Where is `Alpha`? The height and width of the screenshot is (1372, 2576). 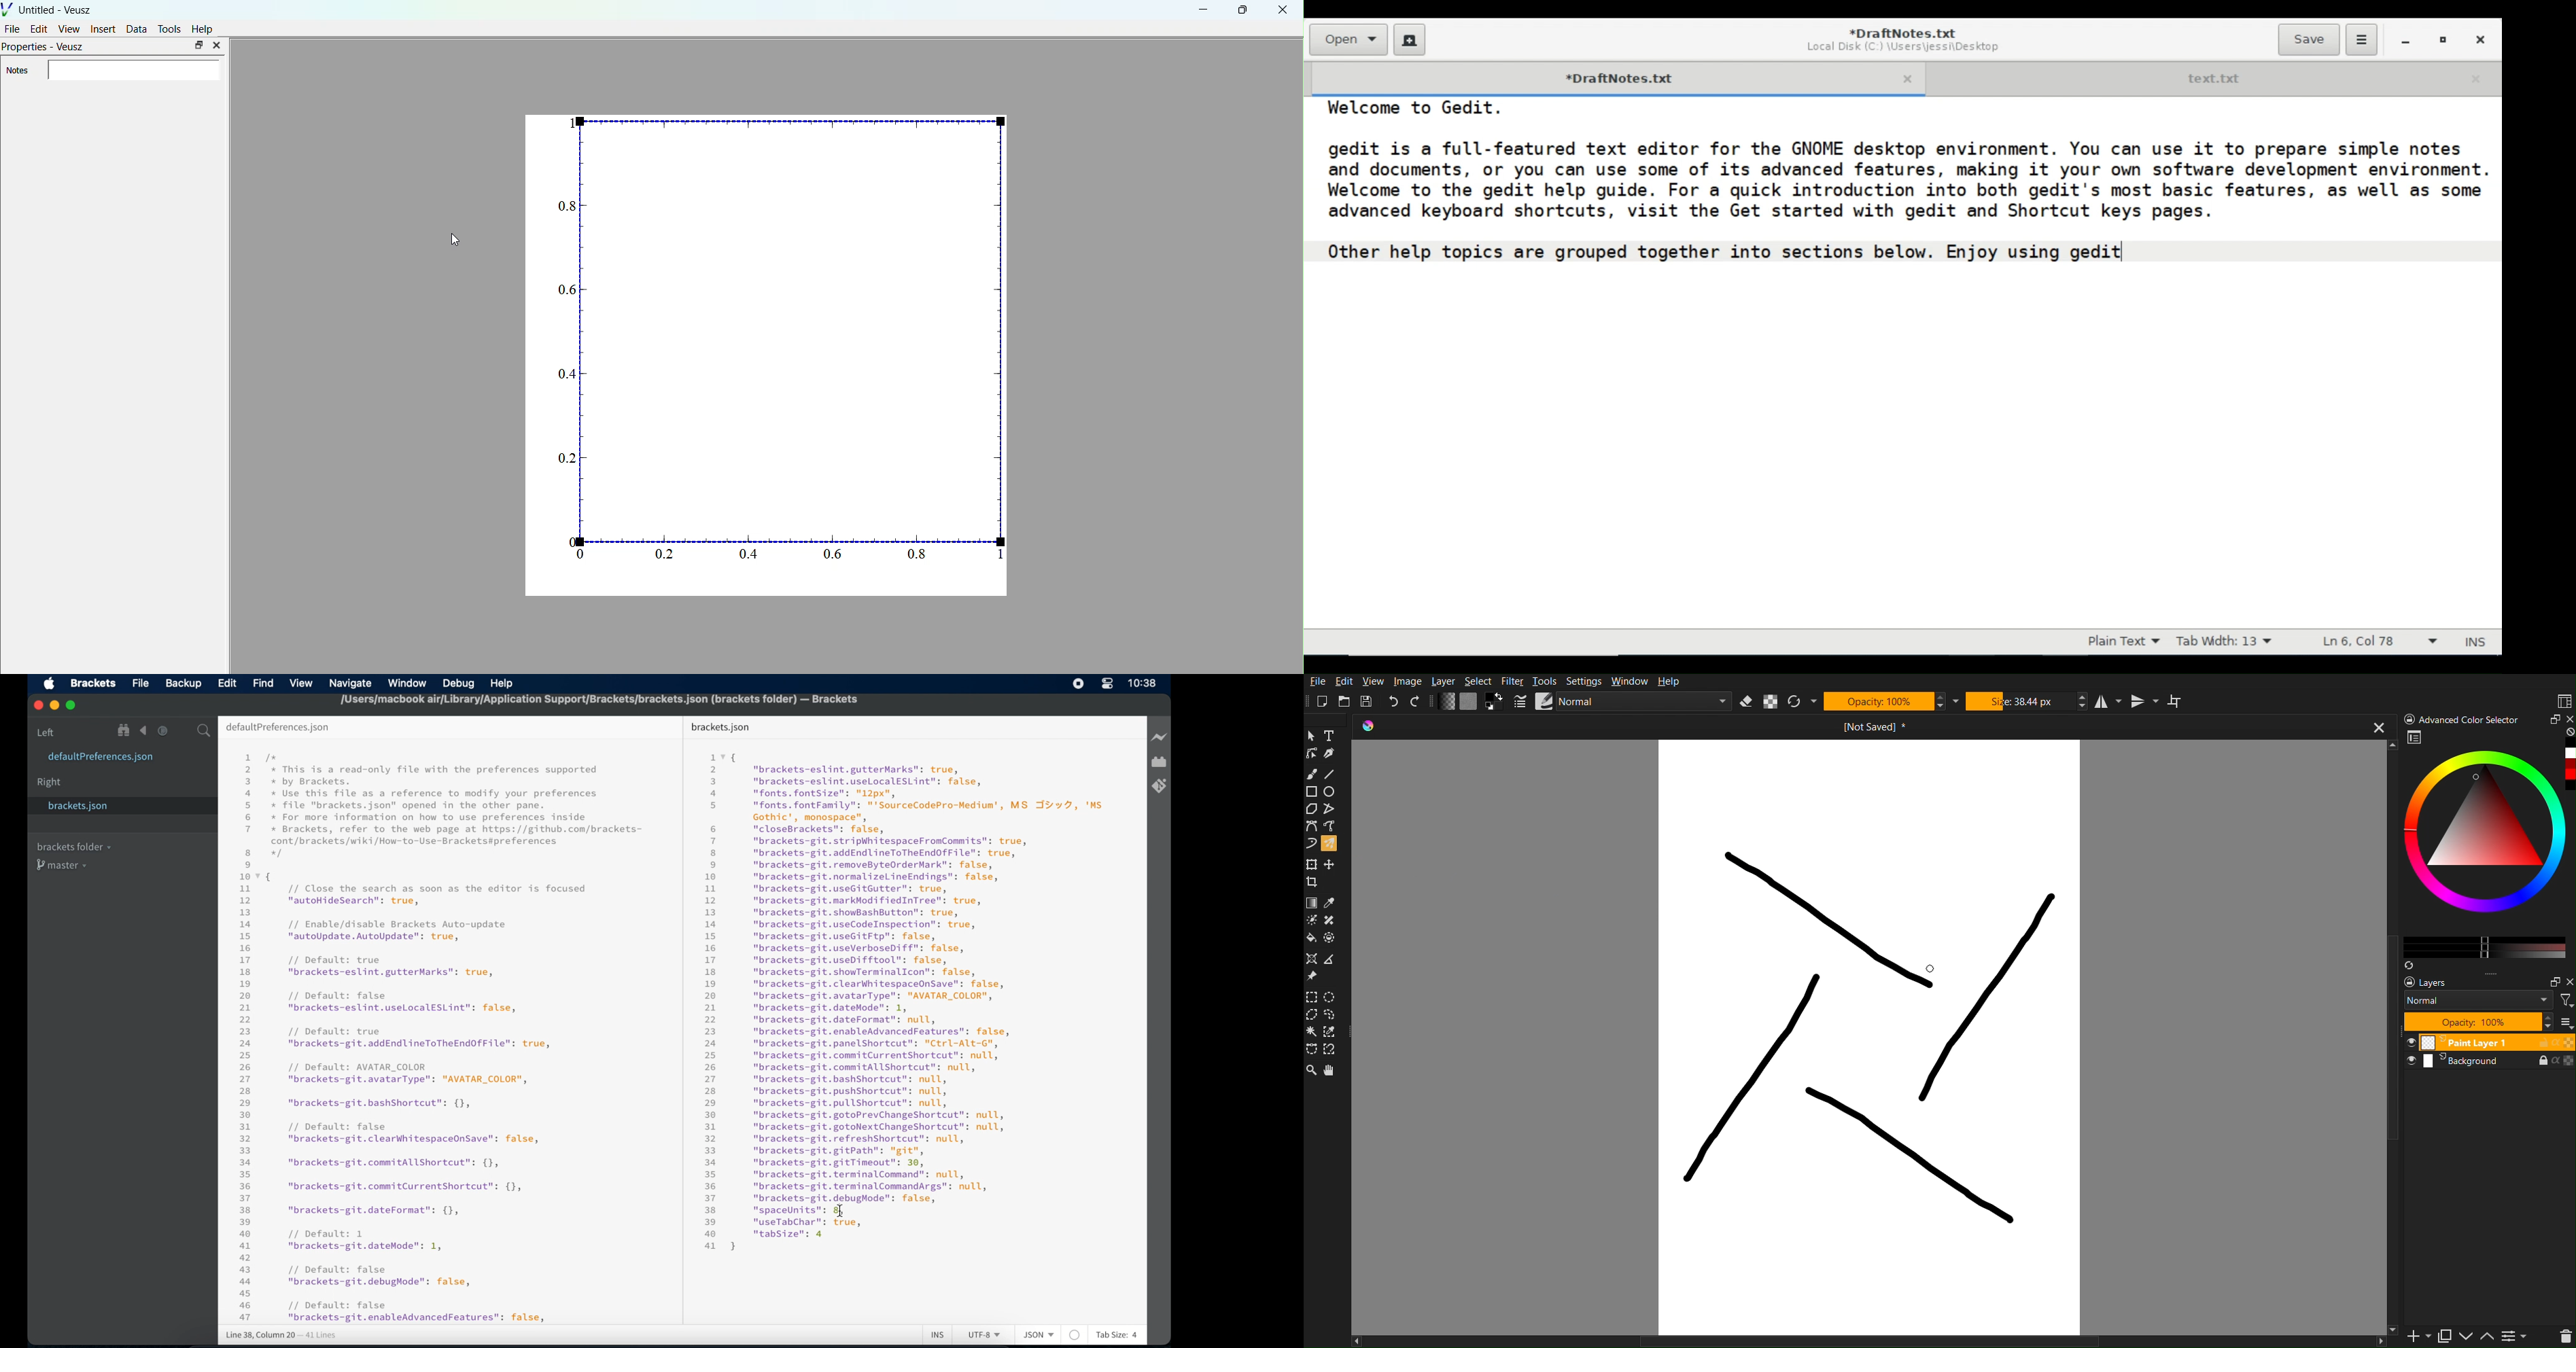 Alpha is located at coordinates (1771, 703).